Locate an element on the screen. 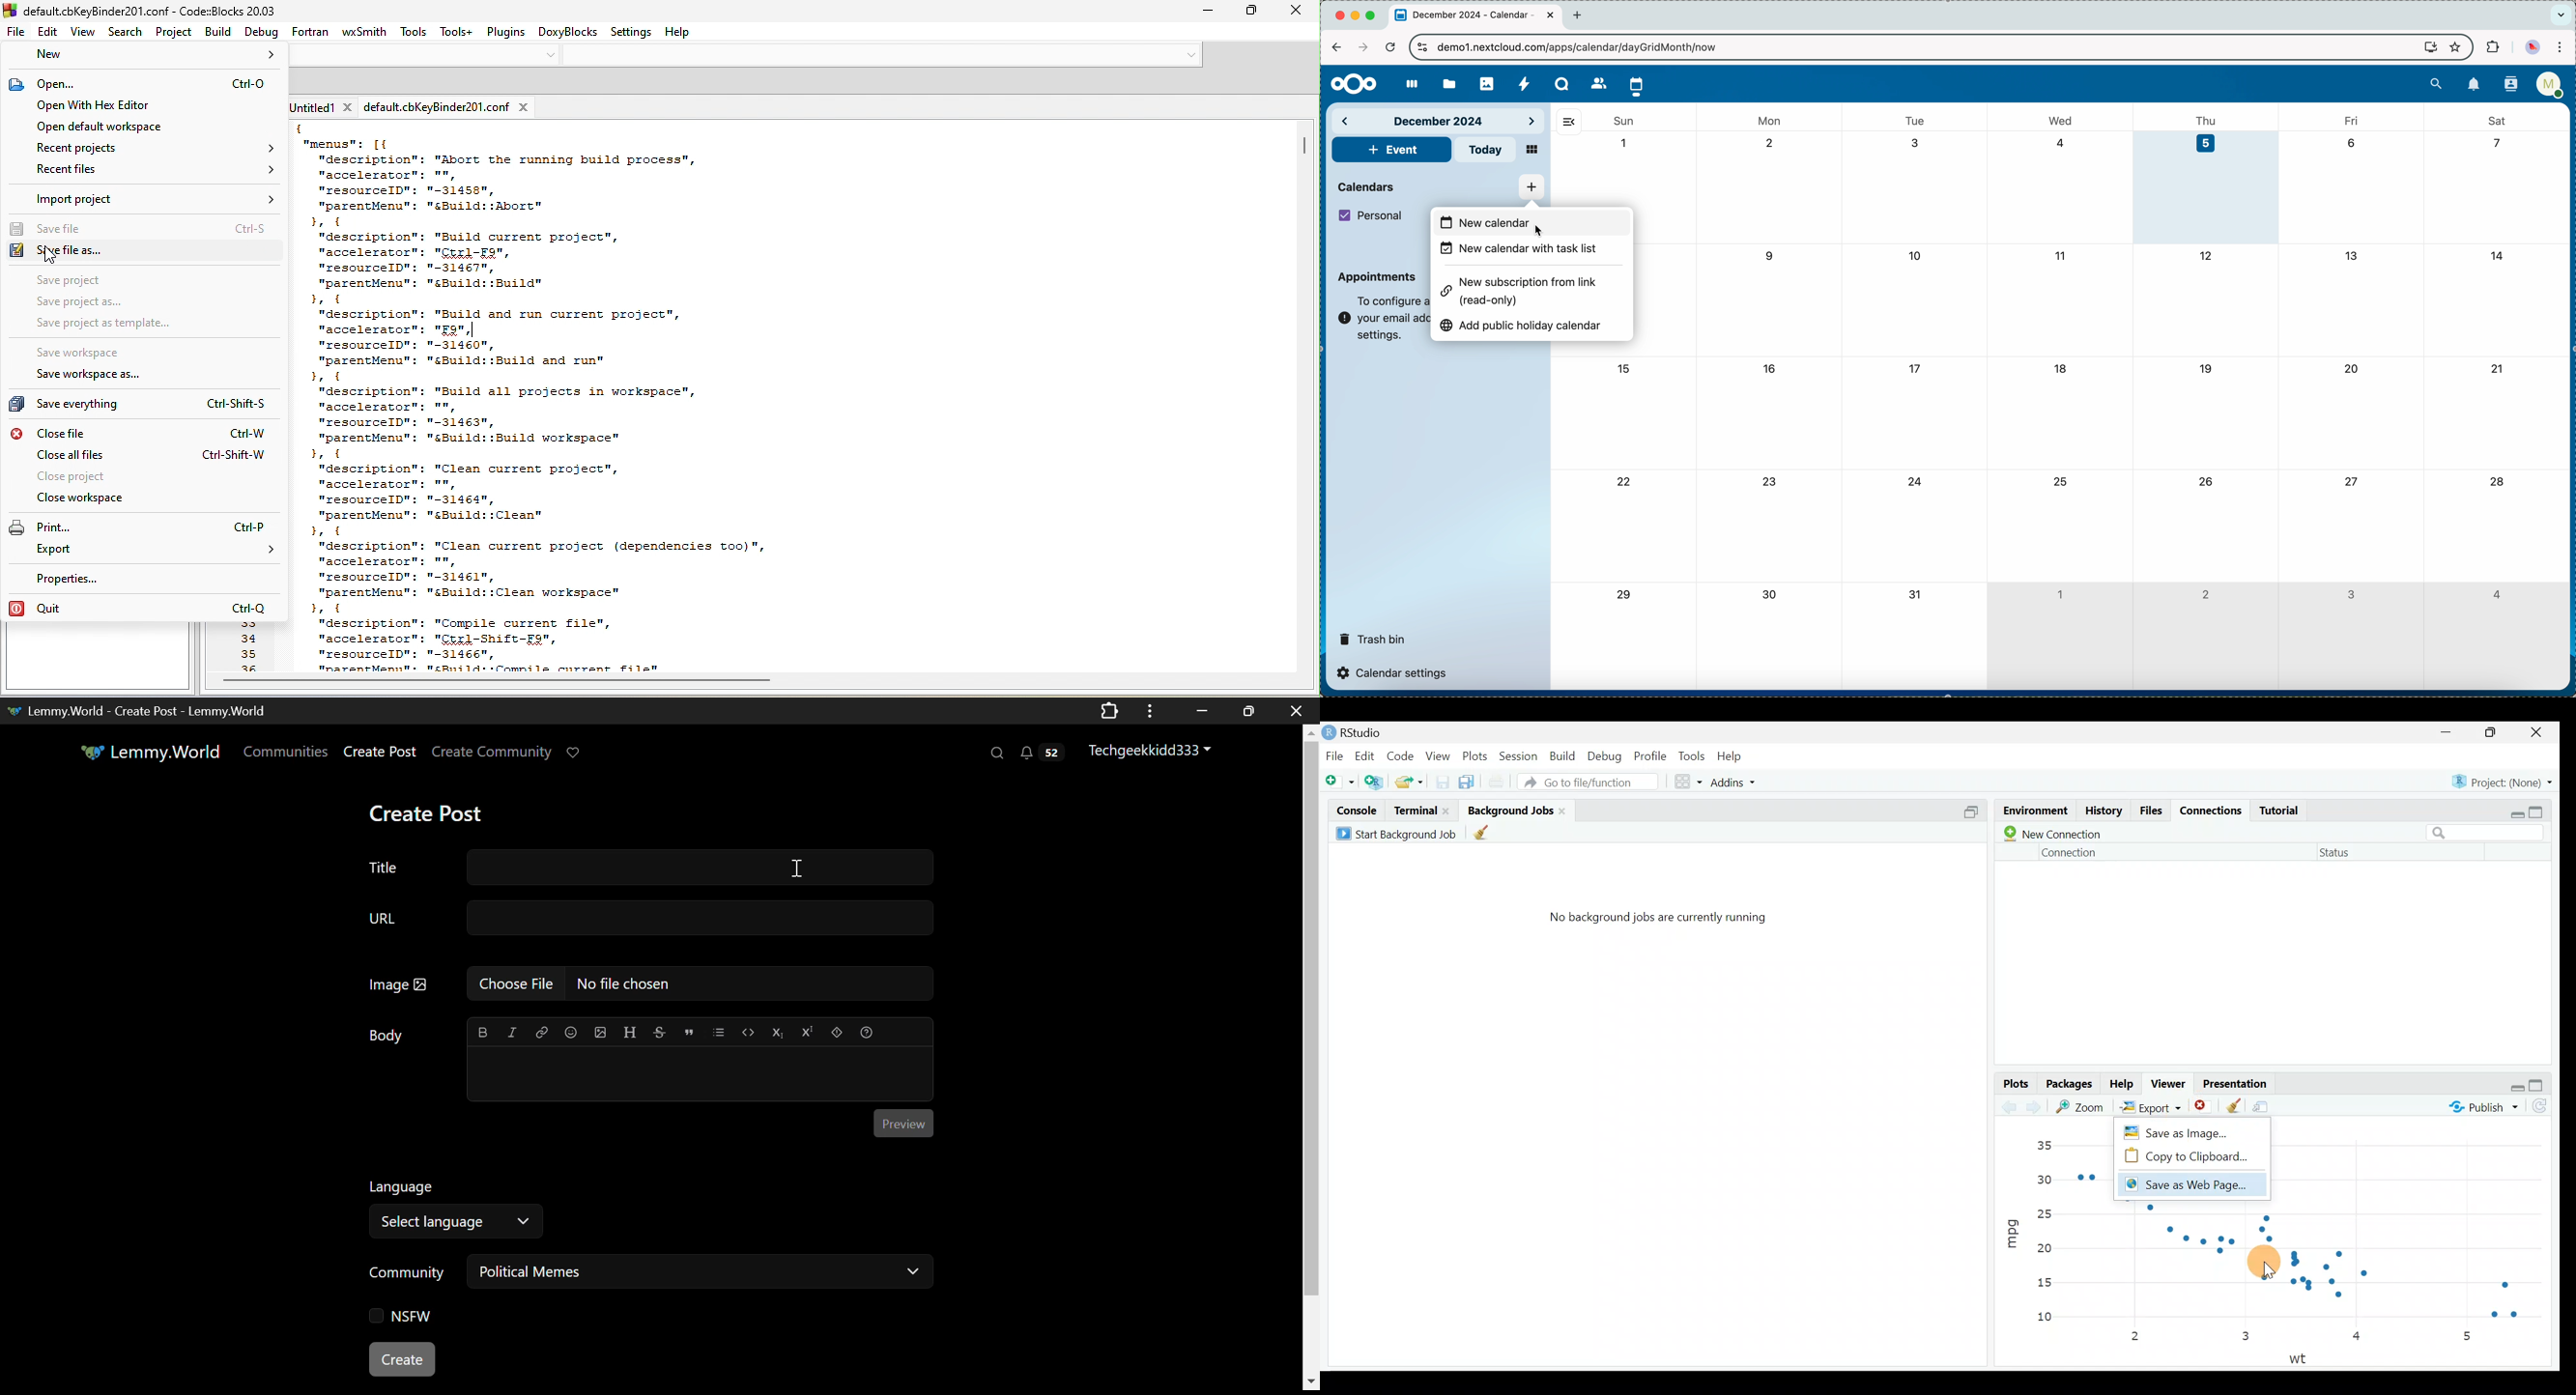  Plots is located at coordinates (1474, 755).